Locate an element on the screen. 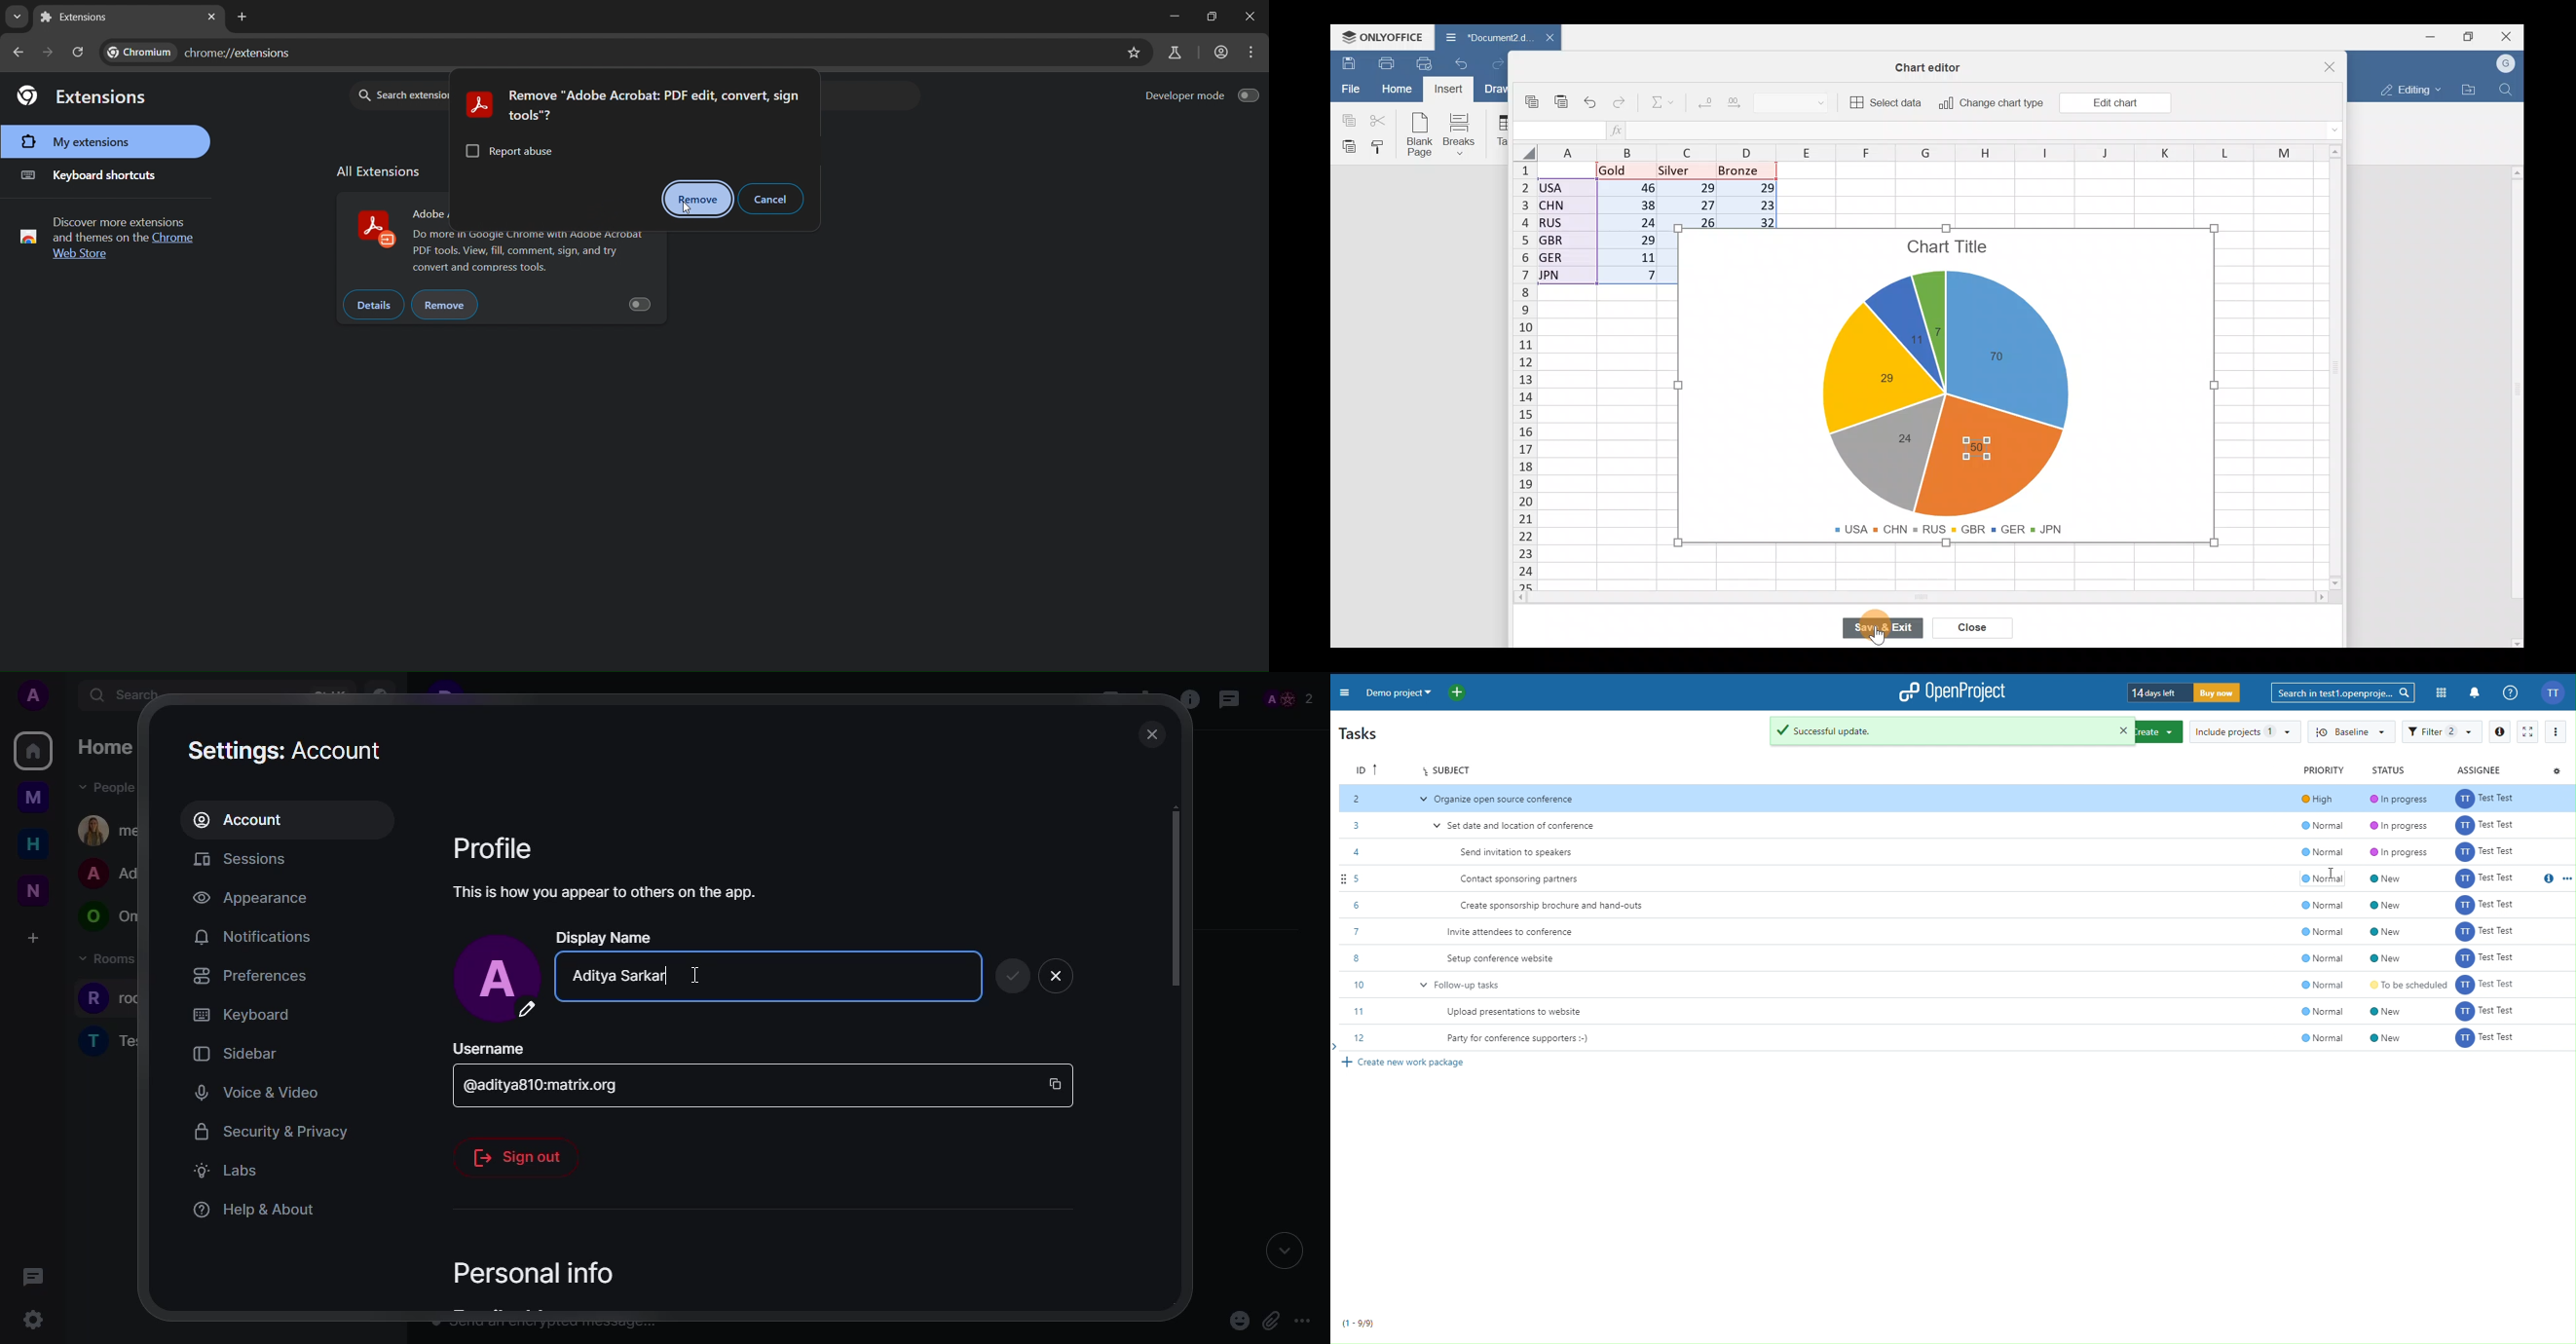 The width and height of the screenshot is (2576, 1344). Cell name is located at coordinates (1557, 131).